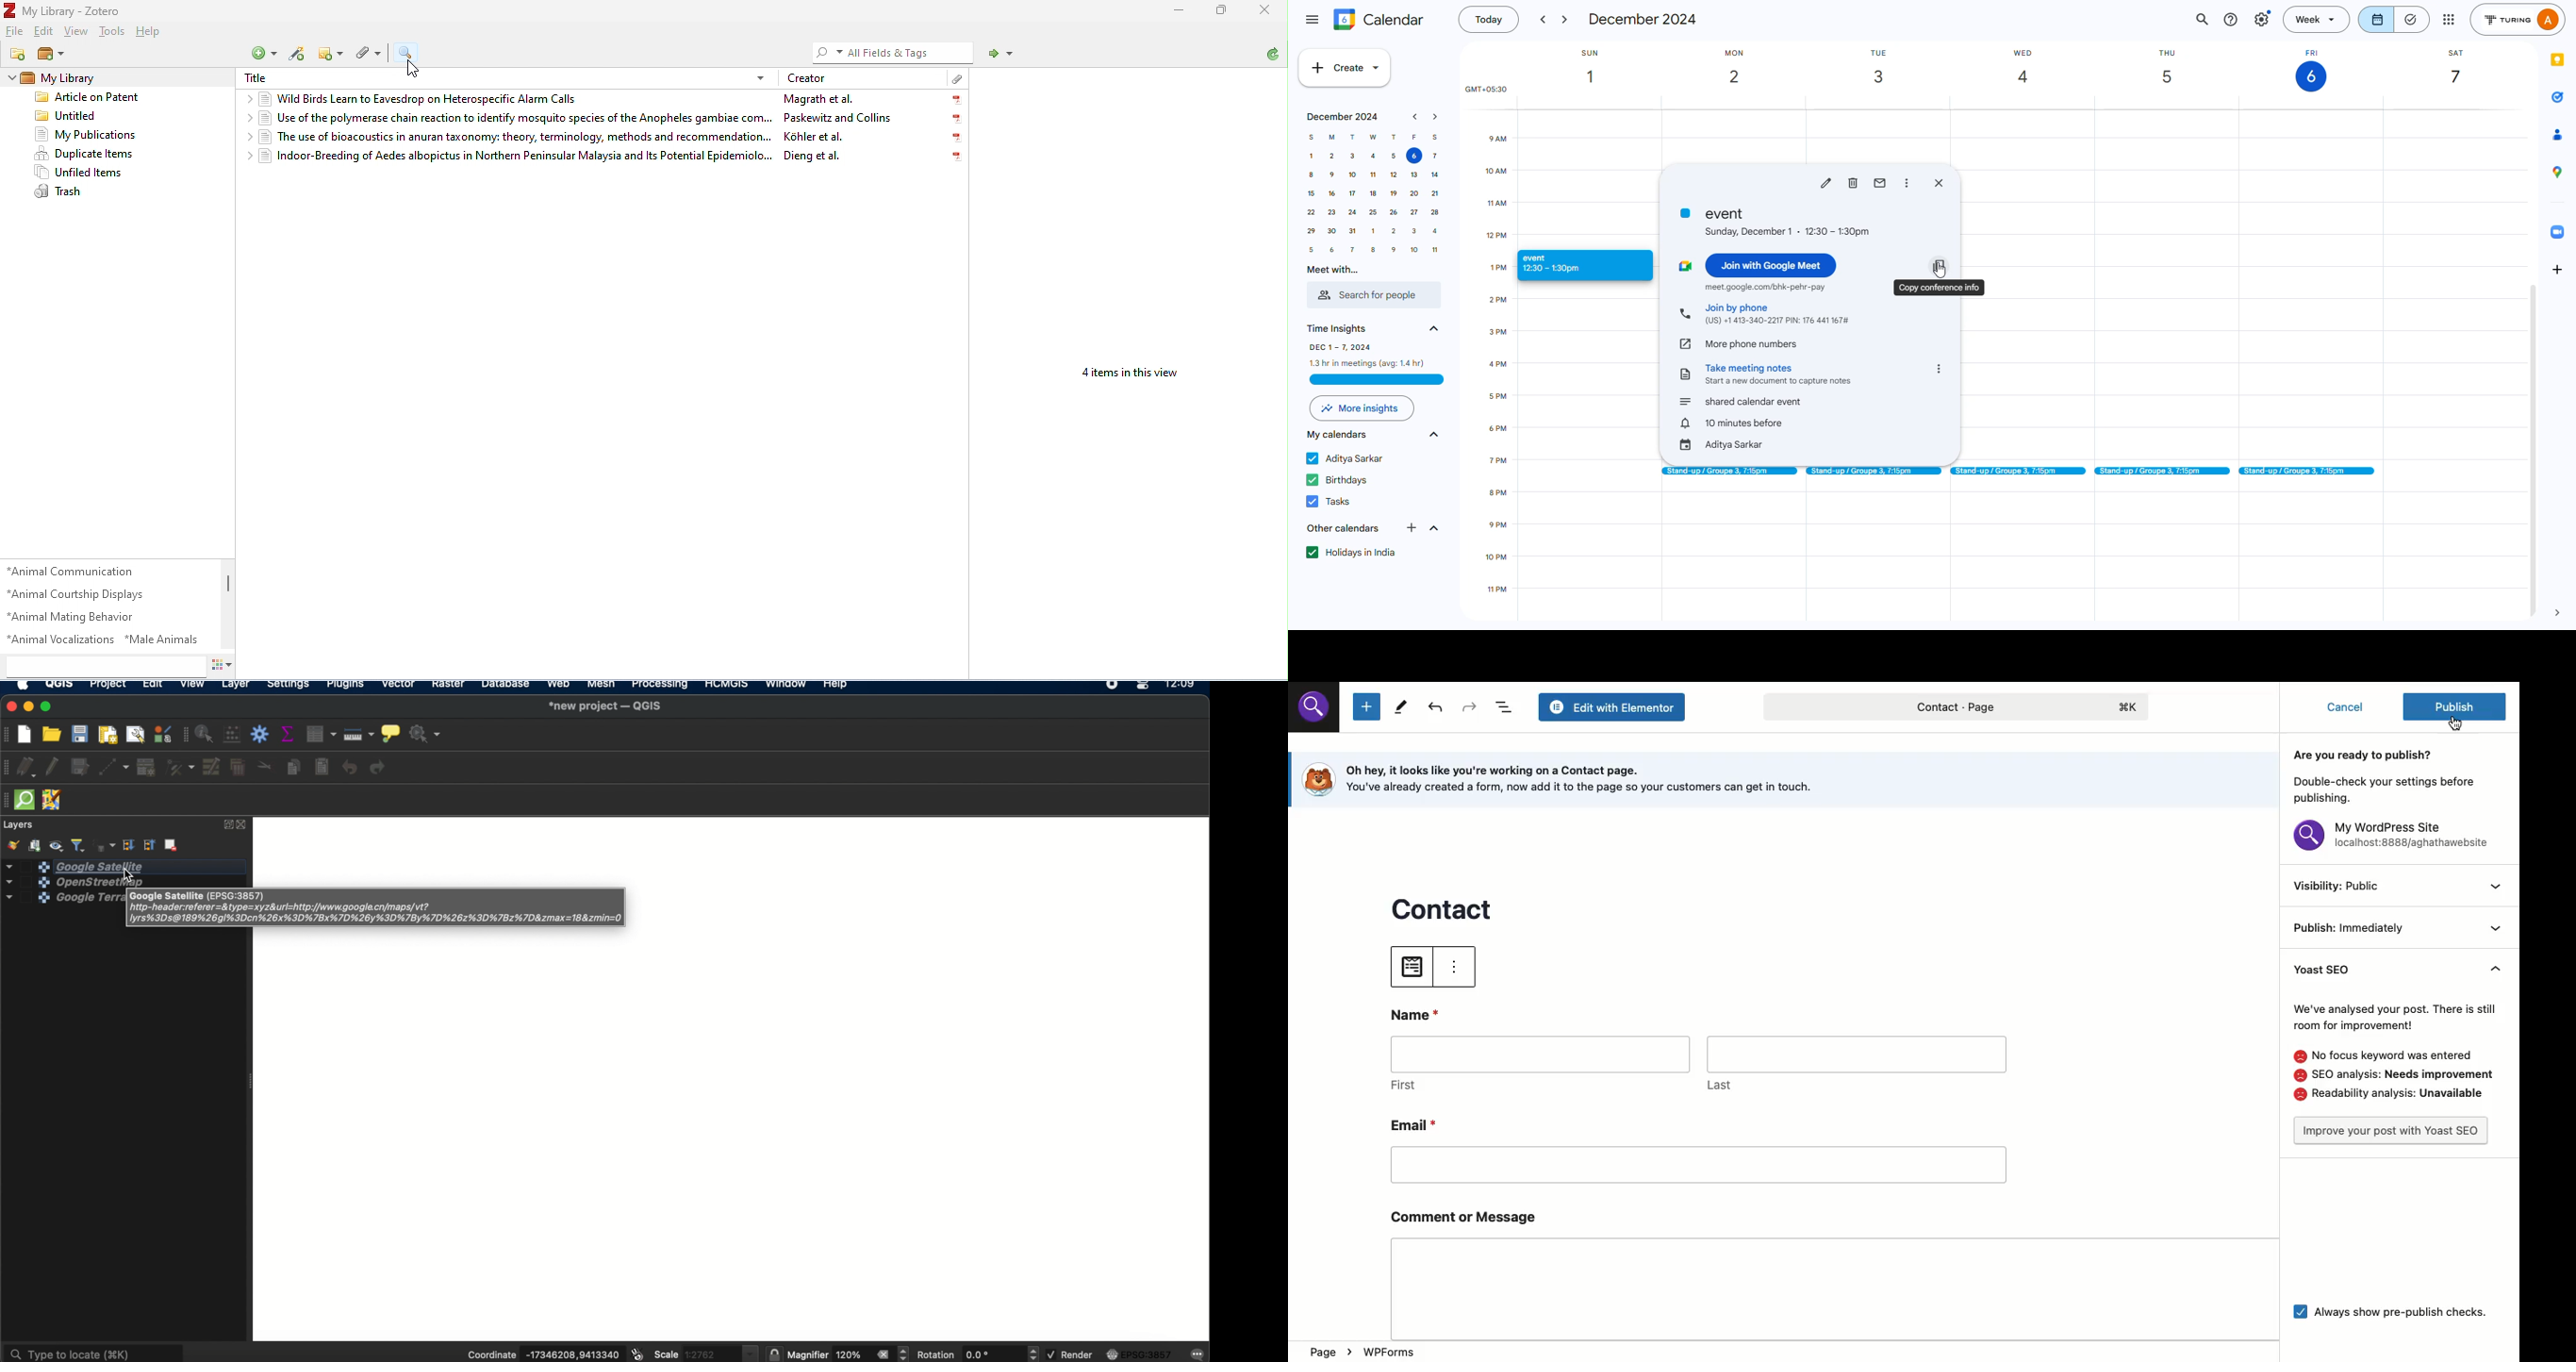 This screenshot has width=2576, height=1372. Describe the element at coordinates (226, 825) in the screenshot. I see `expand` at that location.